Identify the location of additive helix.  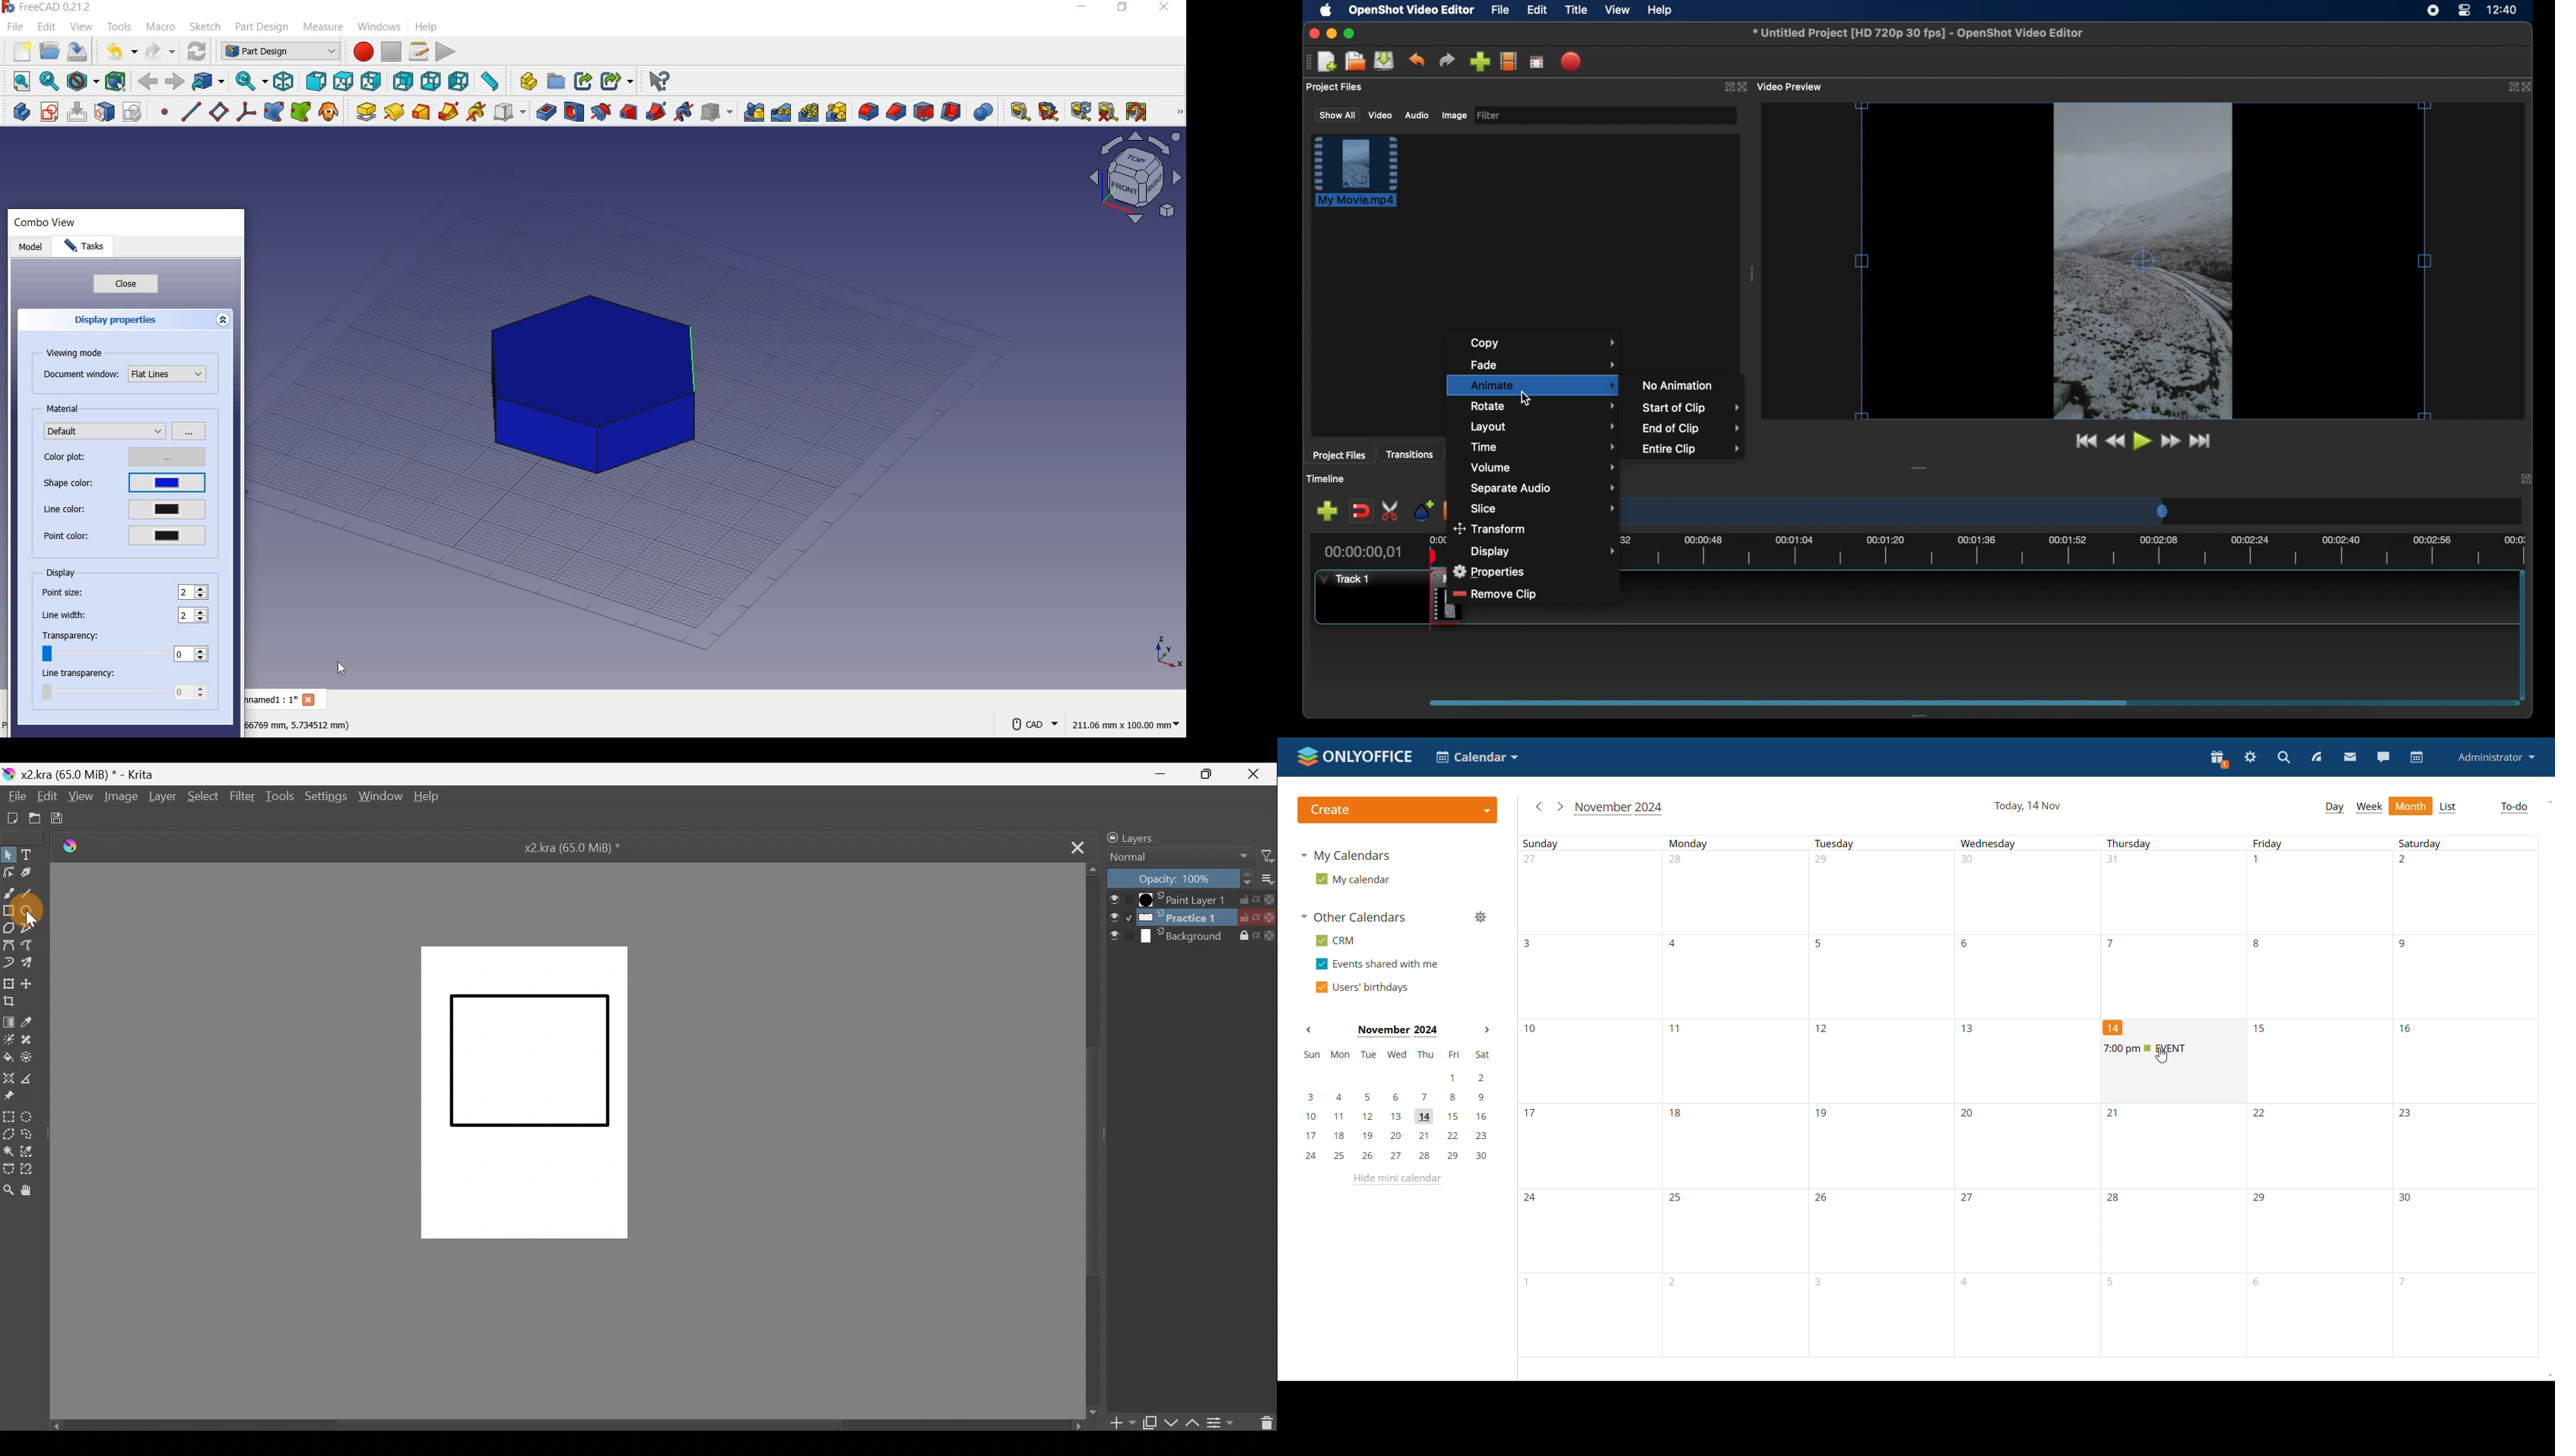
(477, 112).